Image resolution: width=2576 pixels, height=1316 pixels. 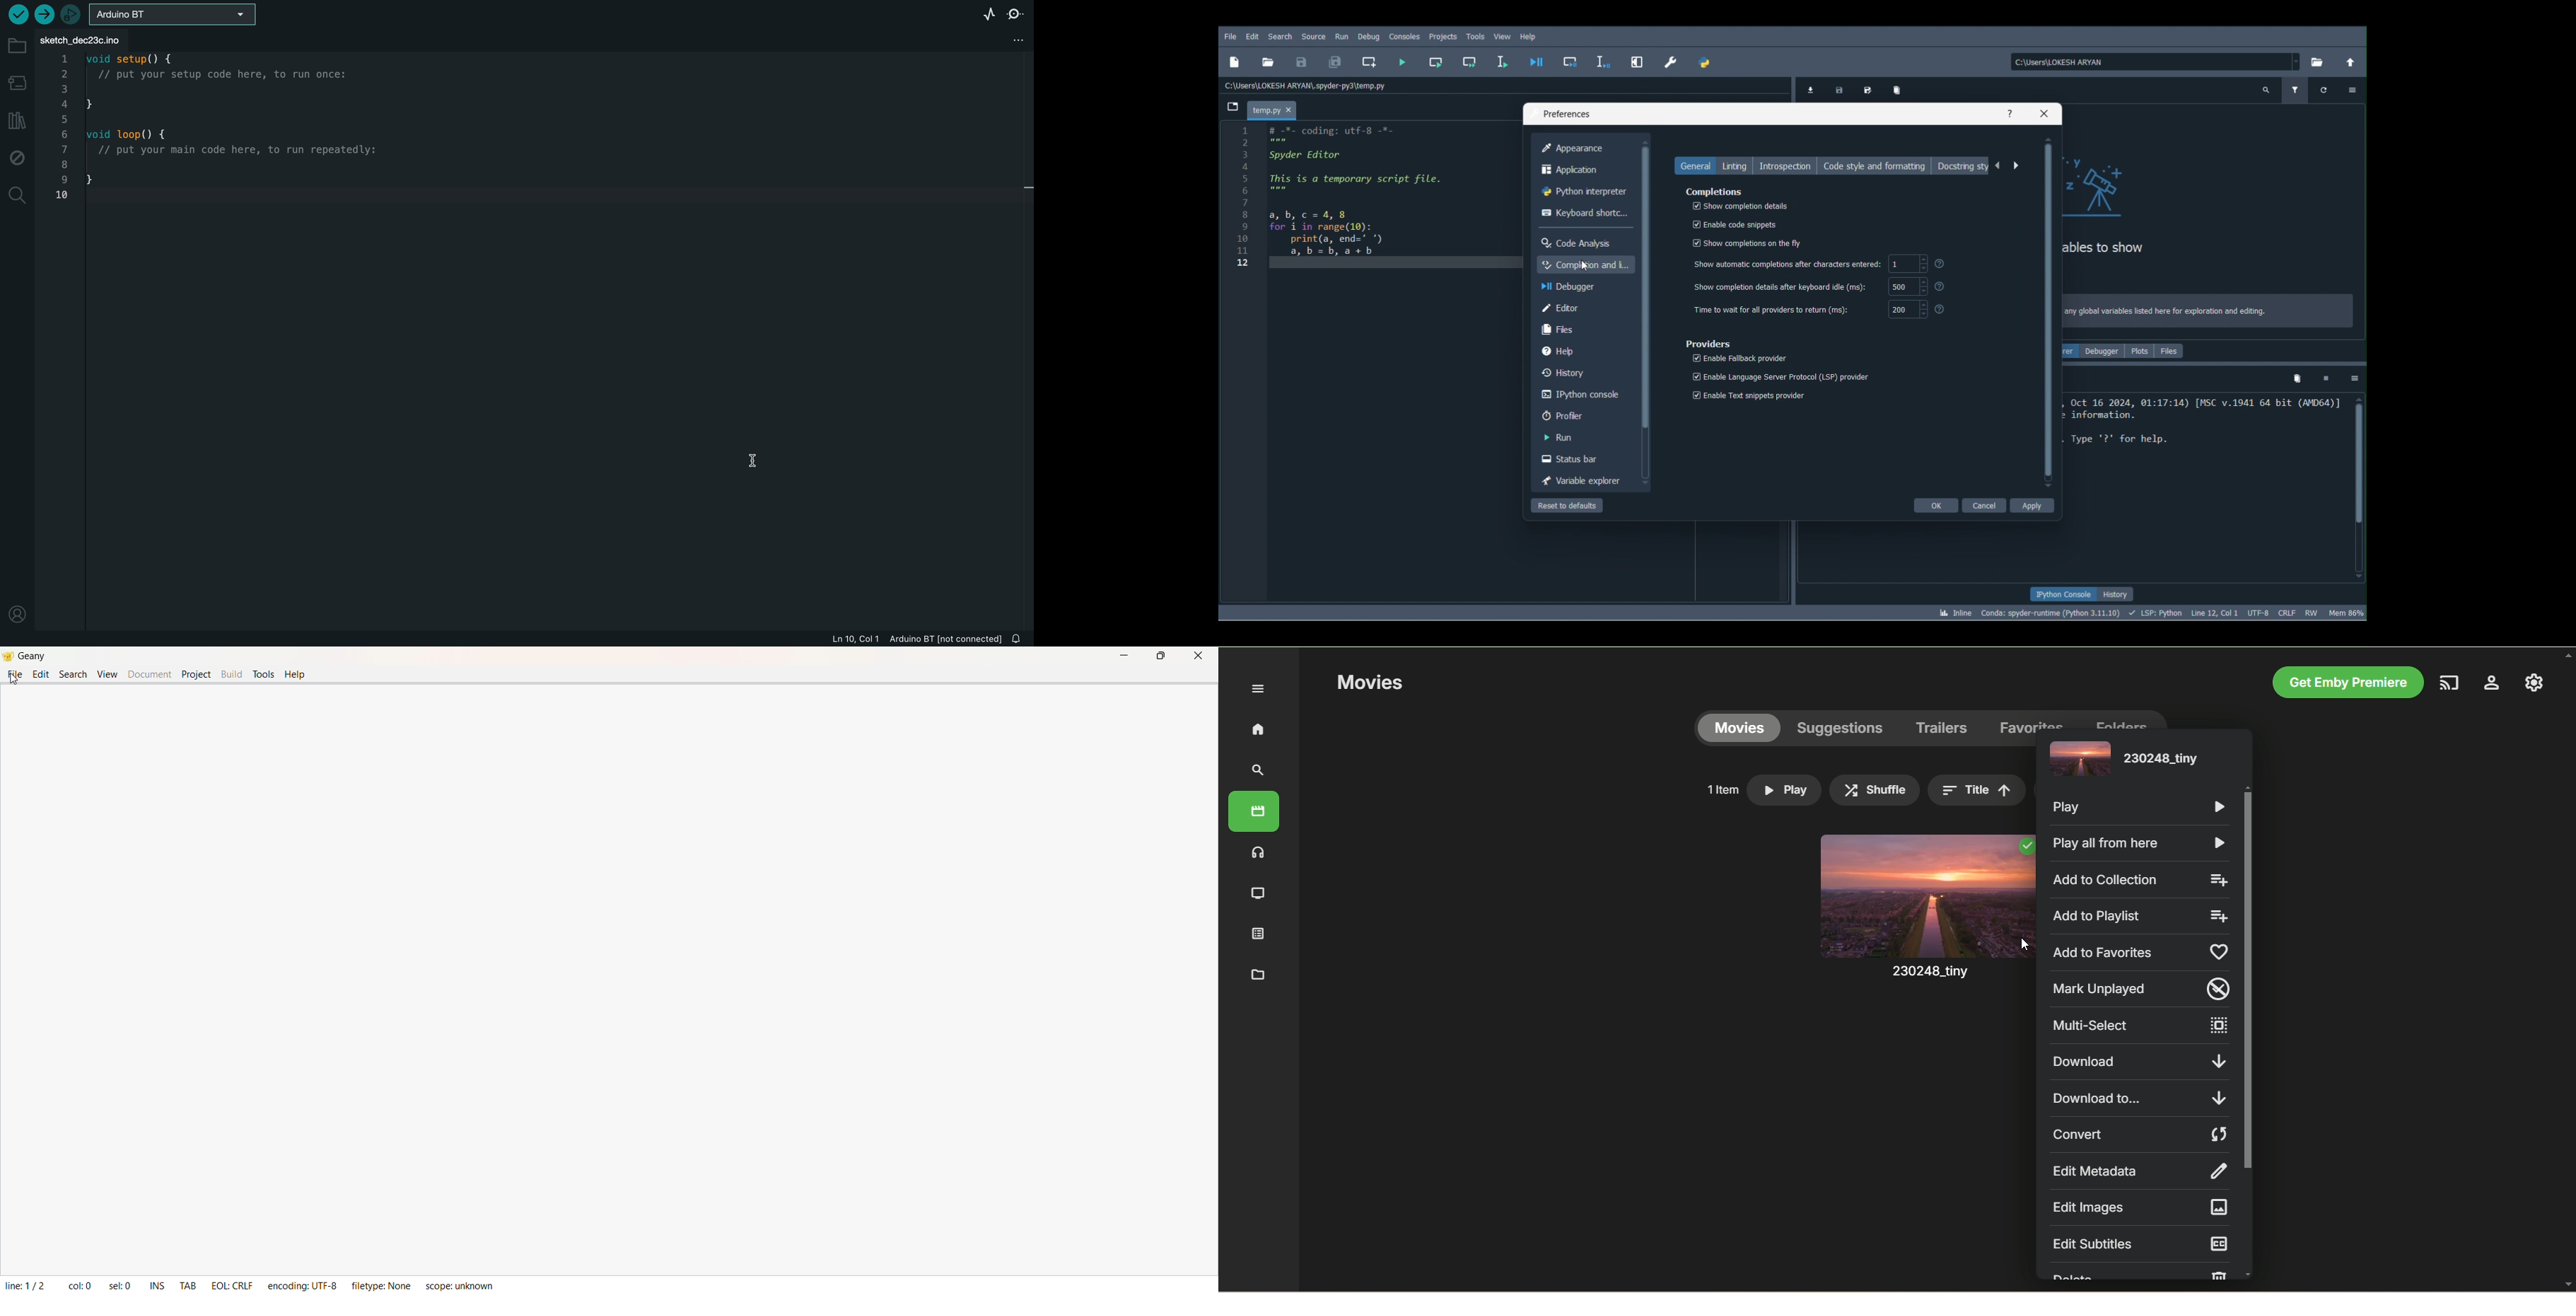 What do you see at coordinates (2138, 1097) in the screenshot?
I see `download to` at bounding box center [2138, 1097].